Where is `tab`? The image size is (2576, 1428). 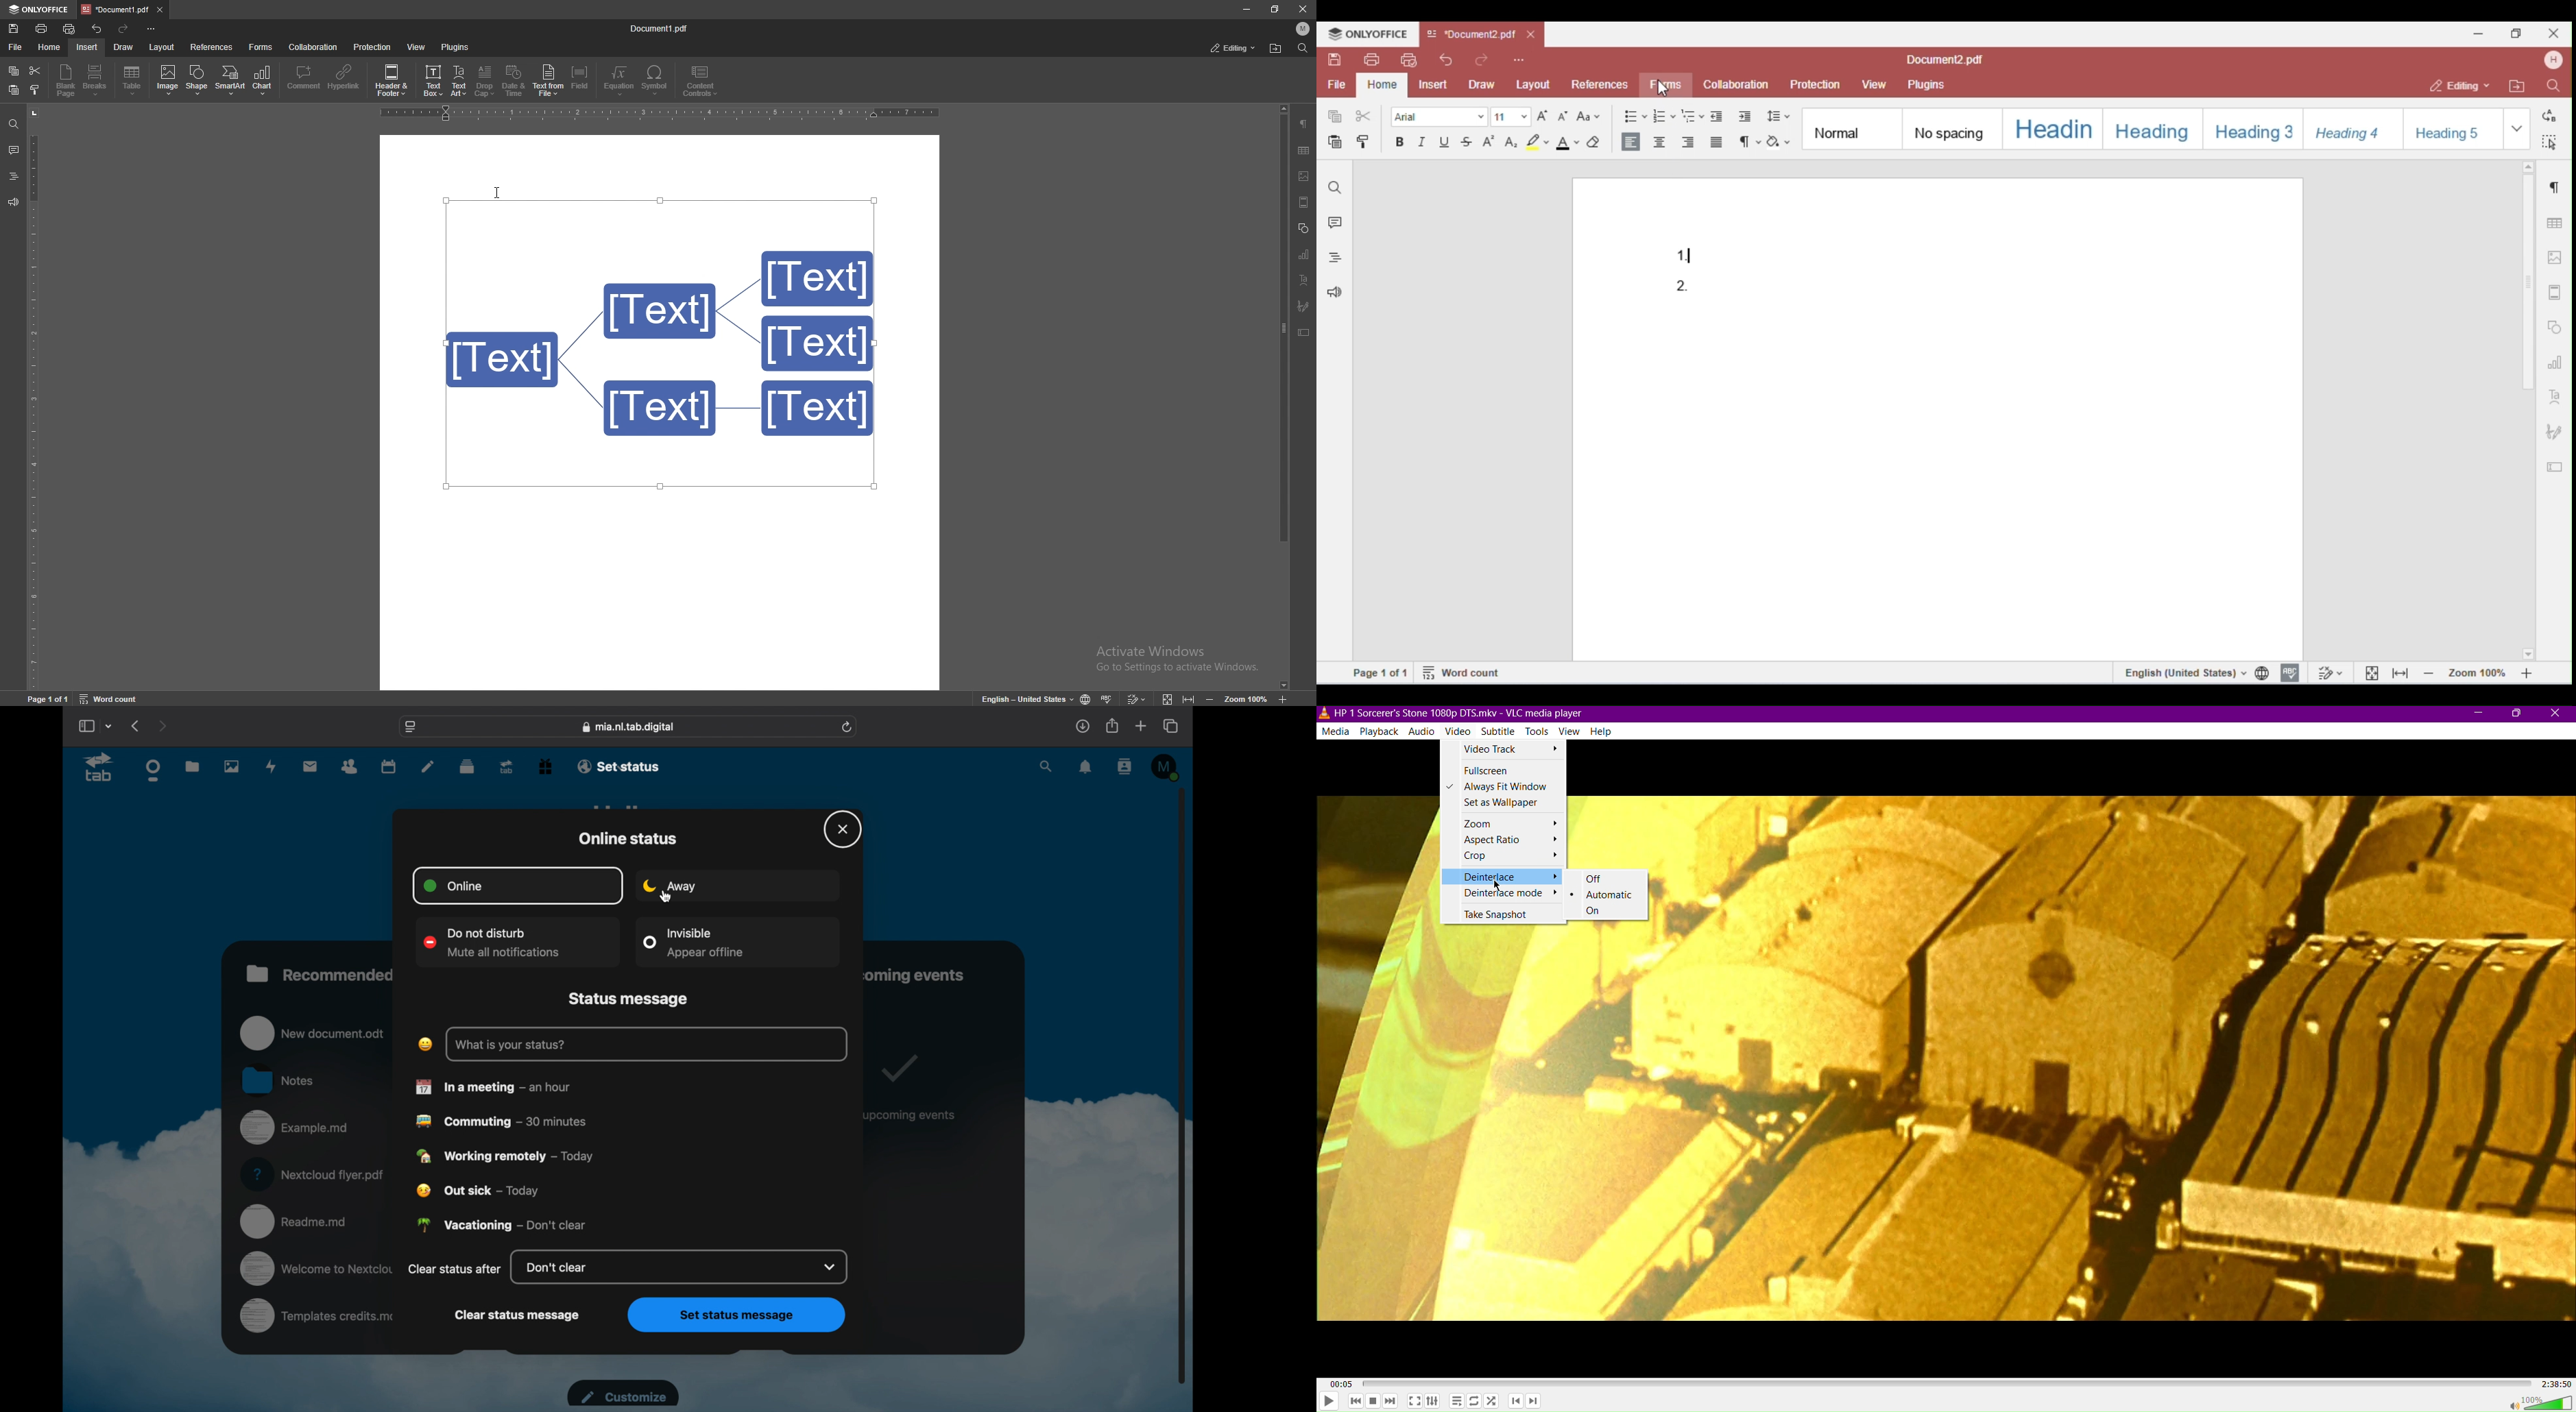
tab is located at coordinates (115, 10).